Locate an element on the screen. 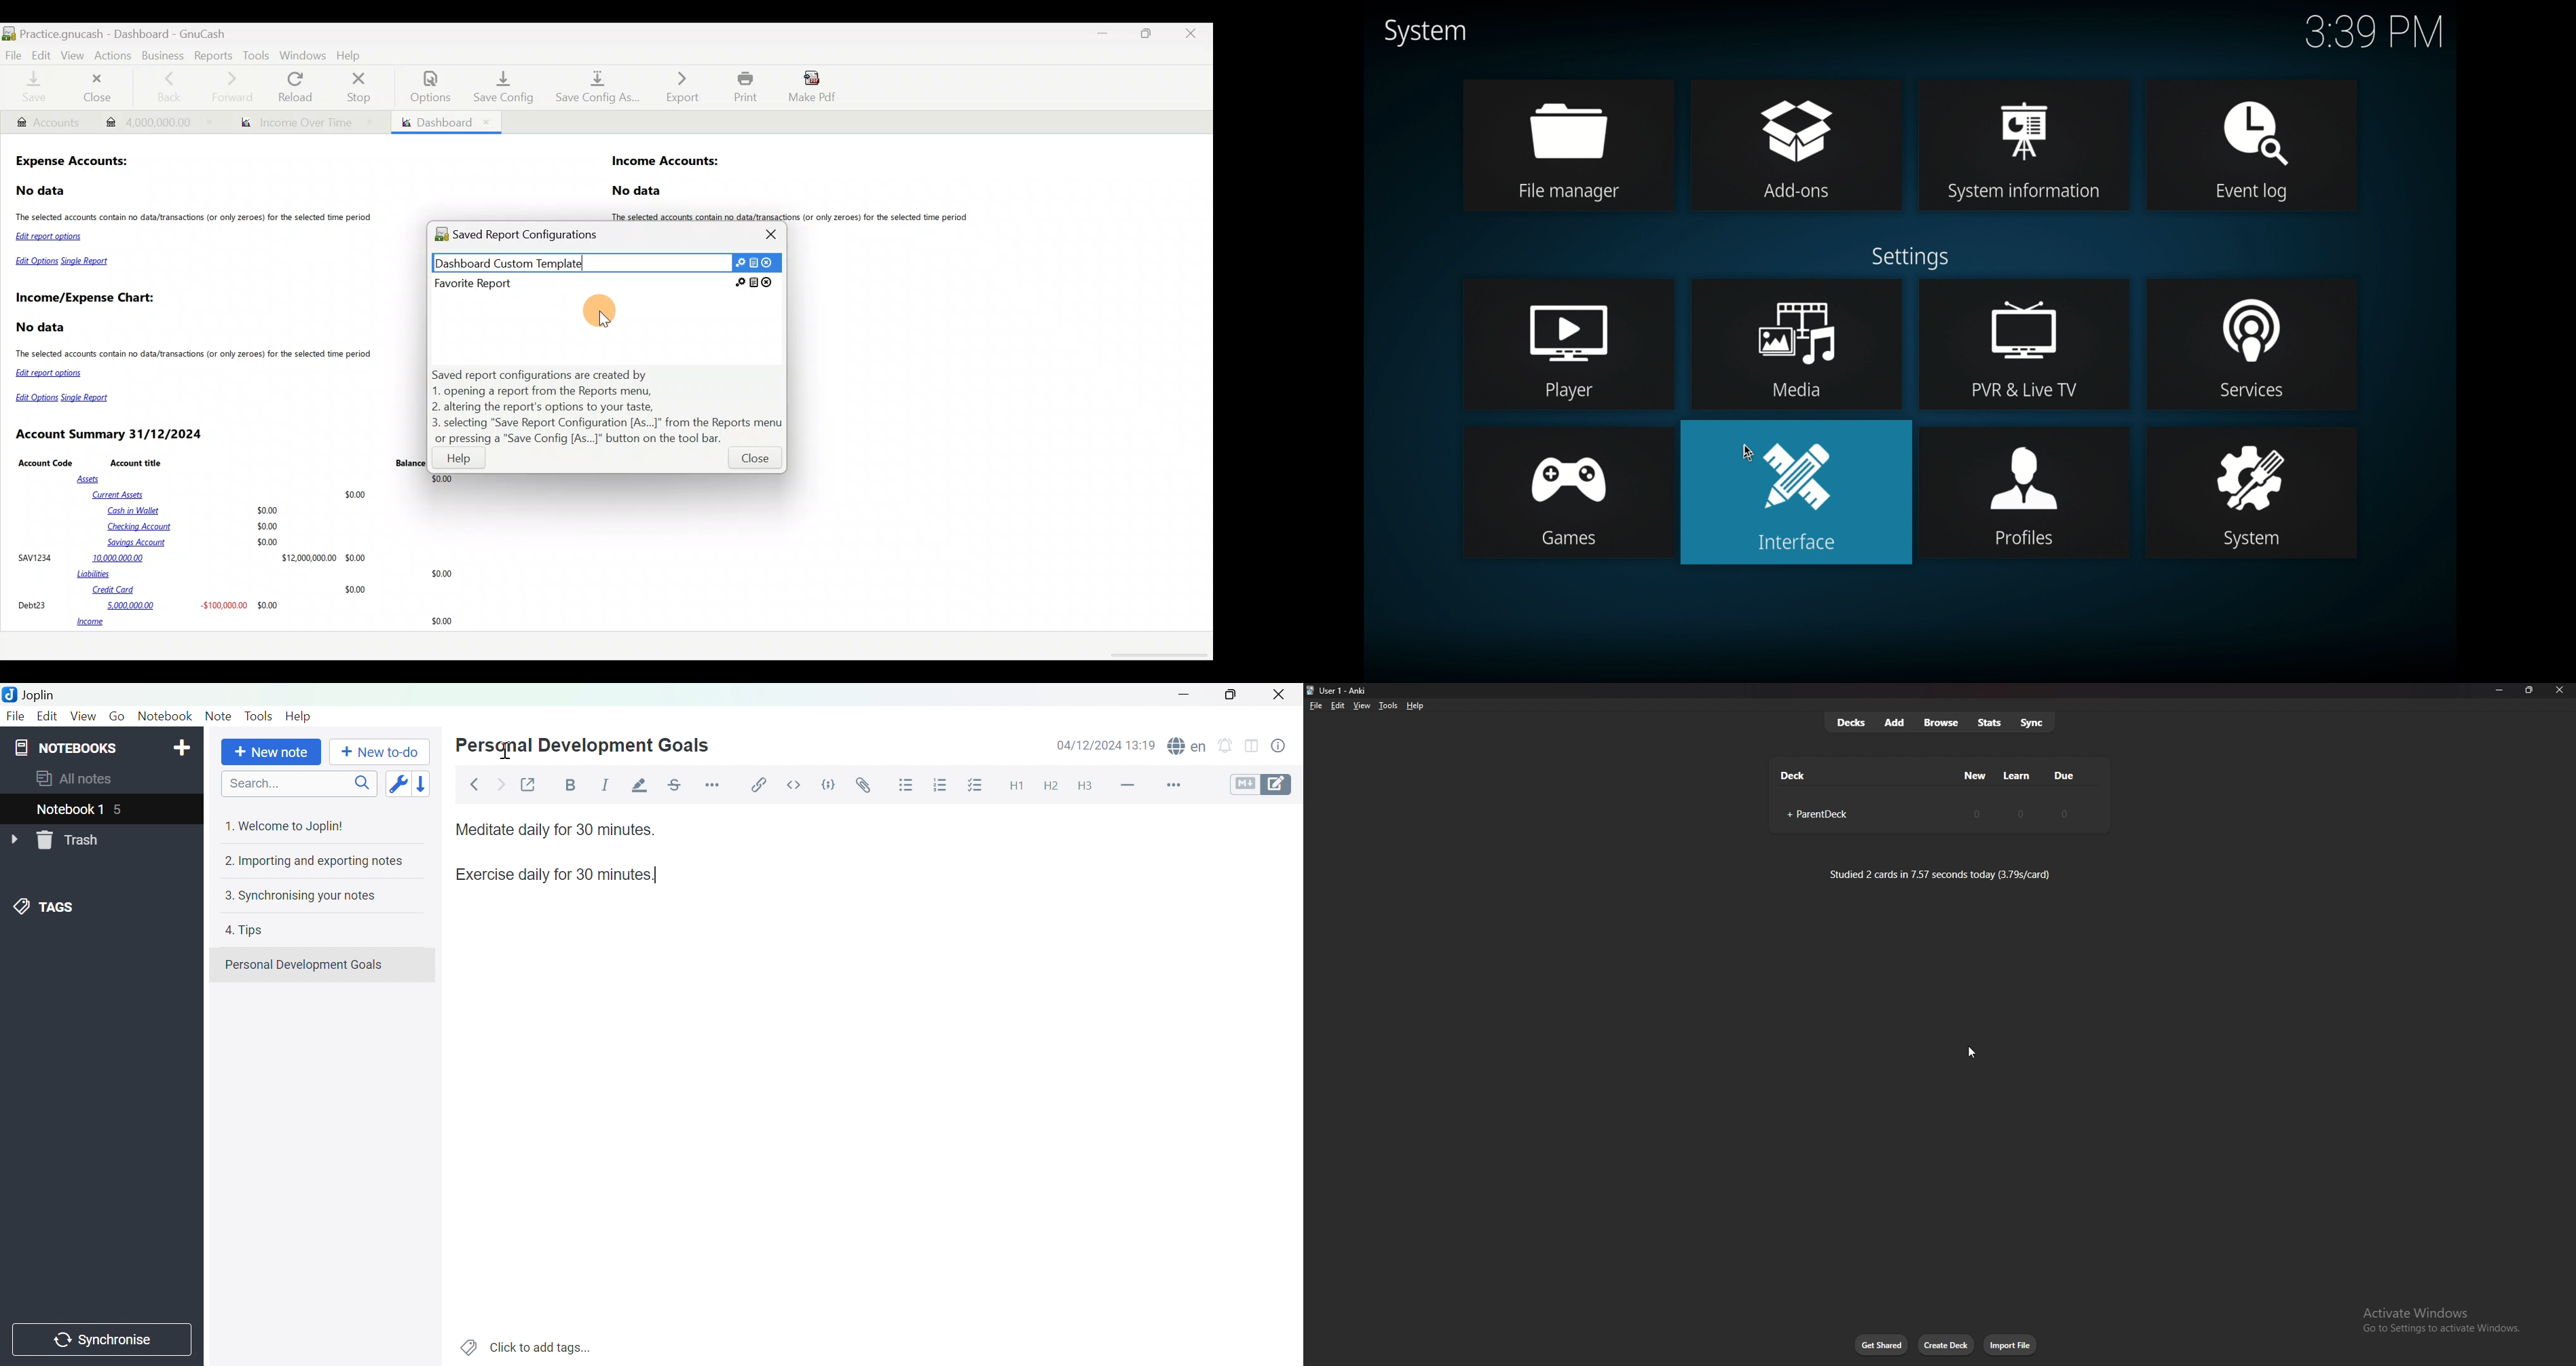  create deck is located at coordinates (1946, 1345).